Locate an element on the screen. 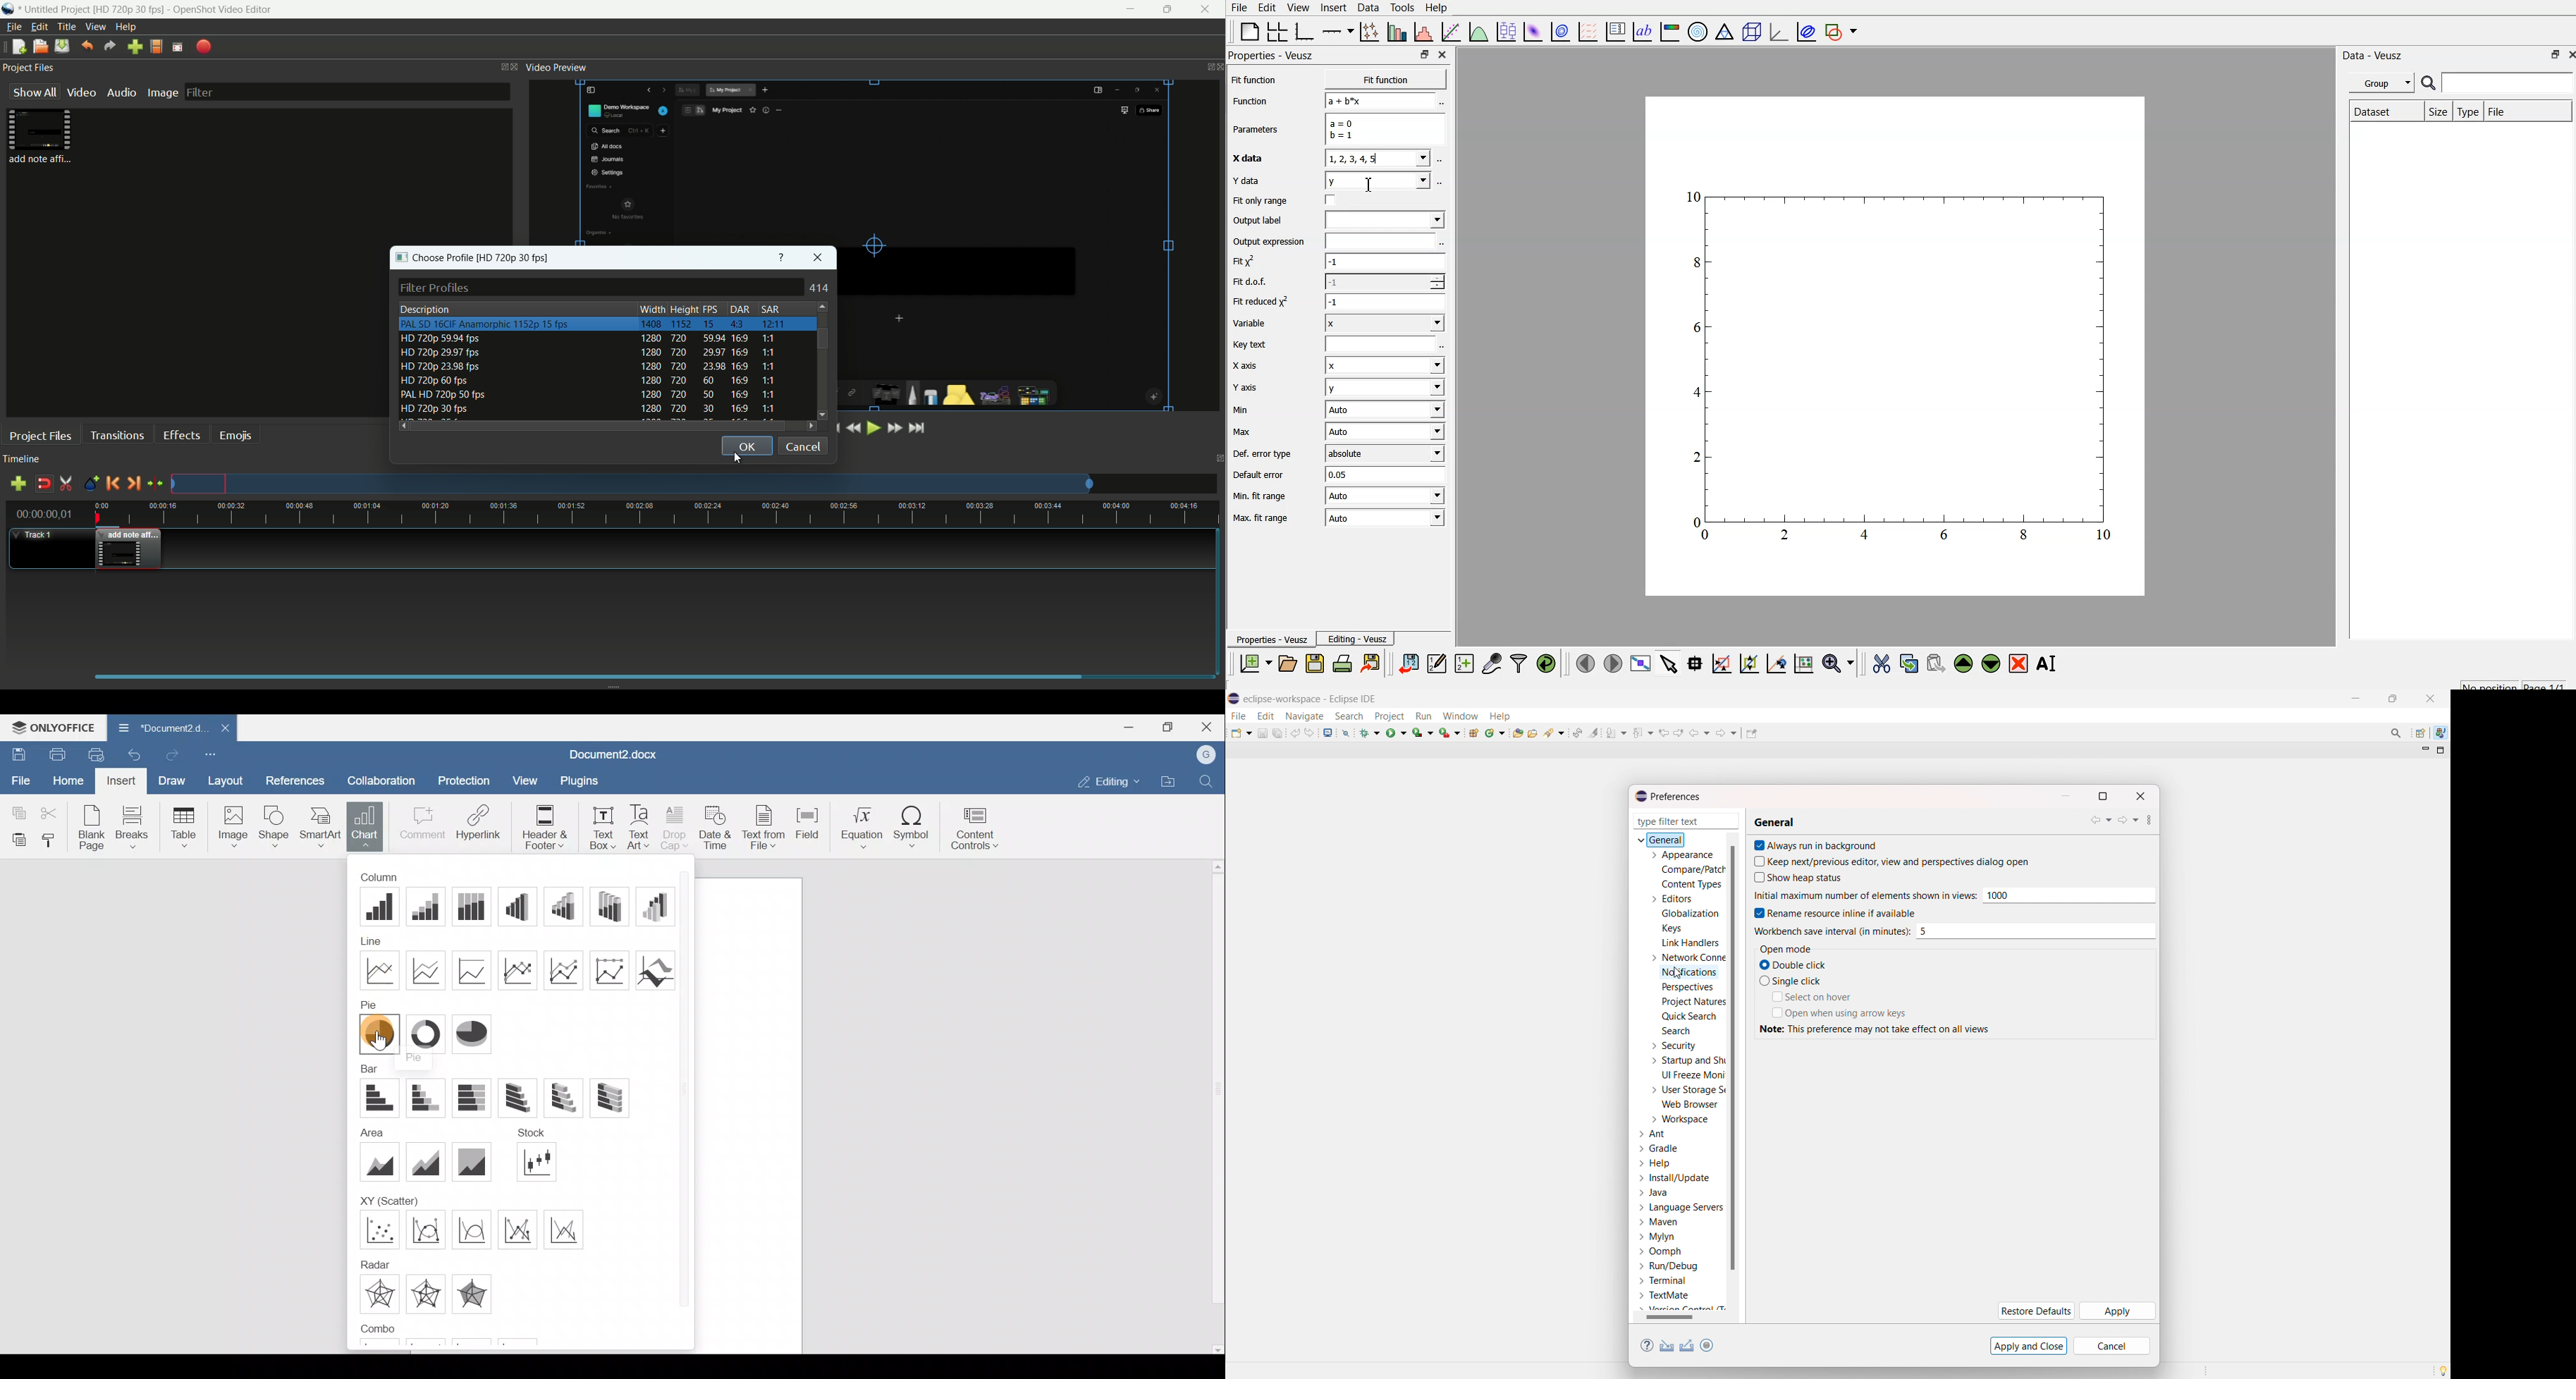 This screenshot has height=1400, width=2576. SmartArt is located at coordinates (319, 825).